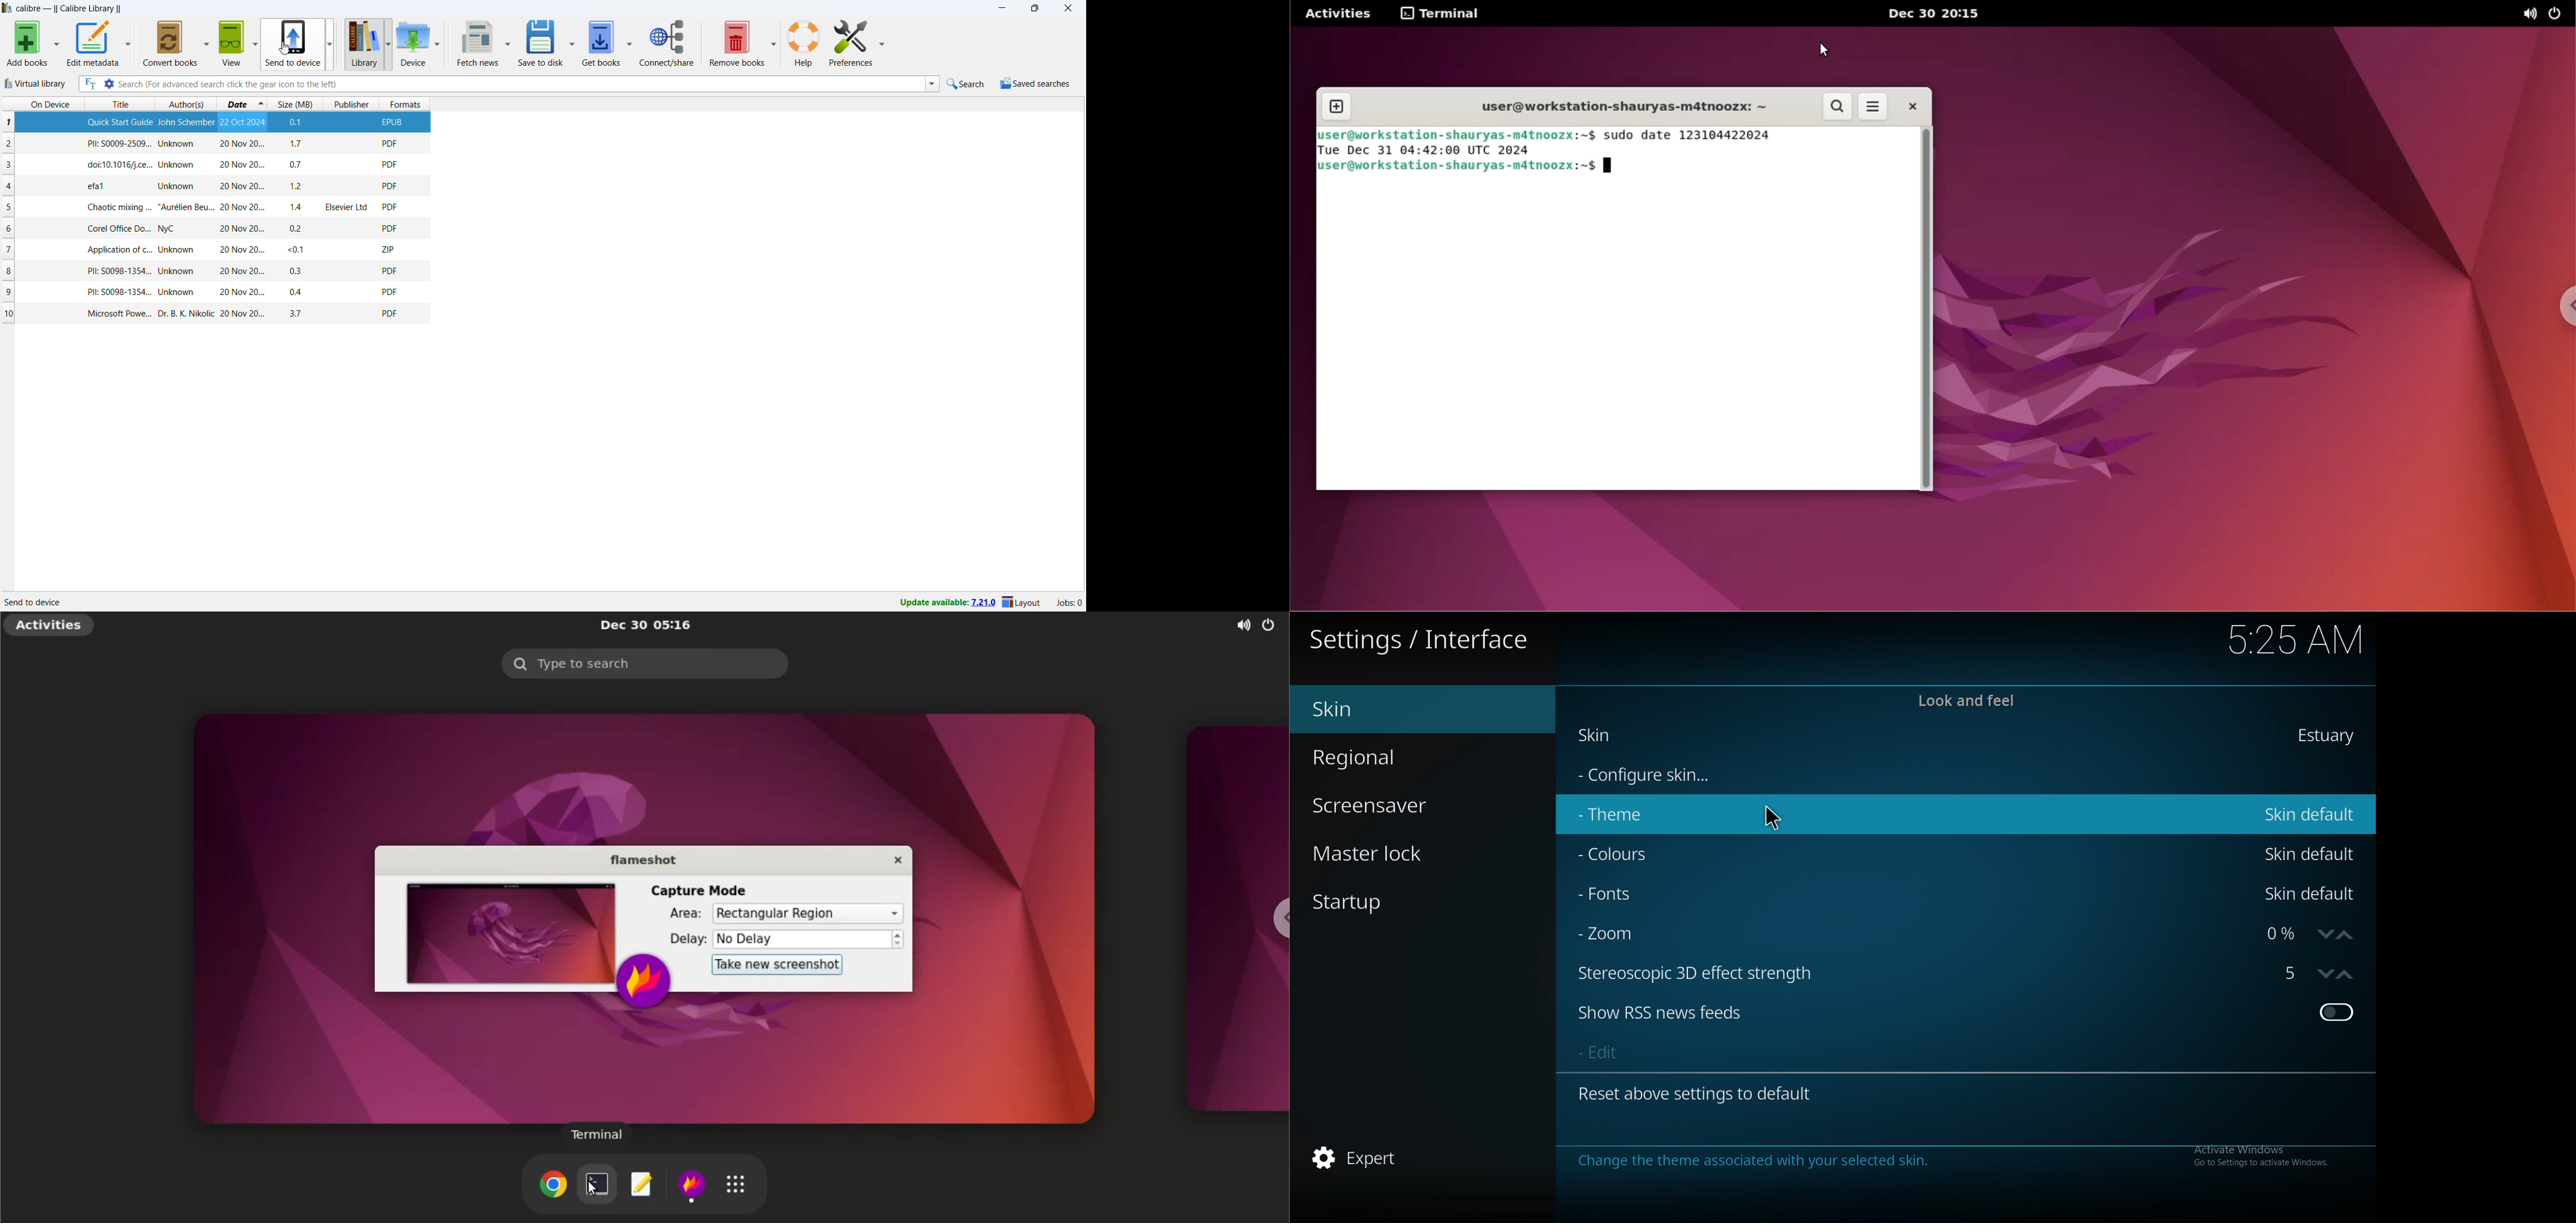 Image resolution: width=2576 pixels, height=1232 pixels. I want to click on info, so click(1755, 1158).